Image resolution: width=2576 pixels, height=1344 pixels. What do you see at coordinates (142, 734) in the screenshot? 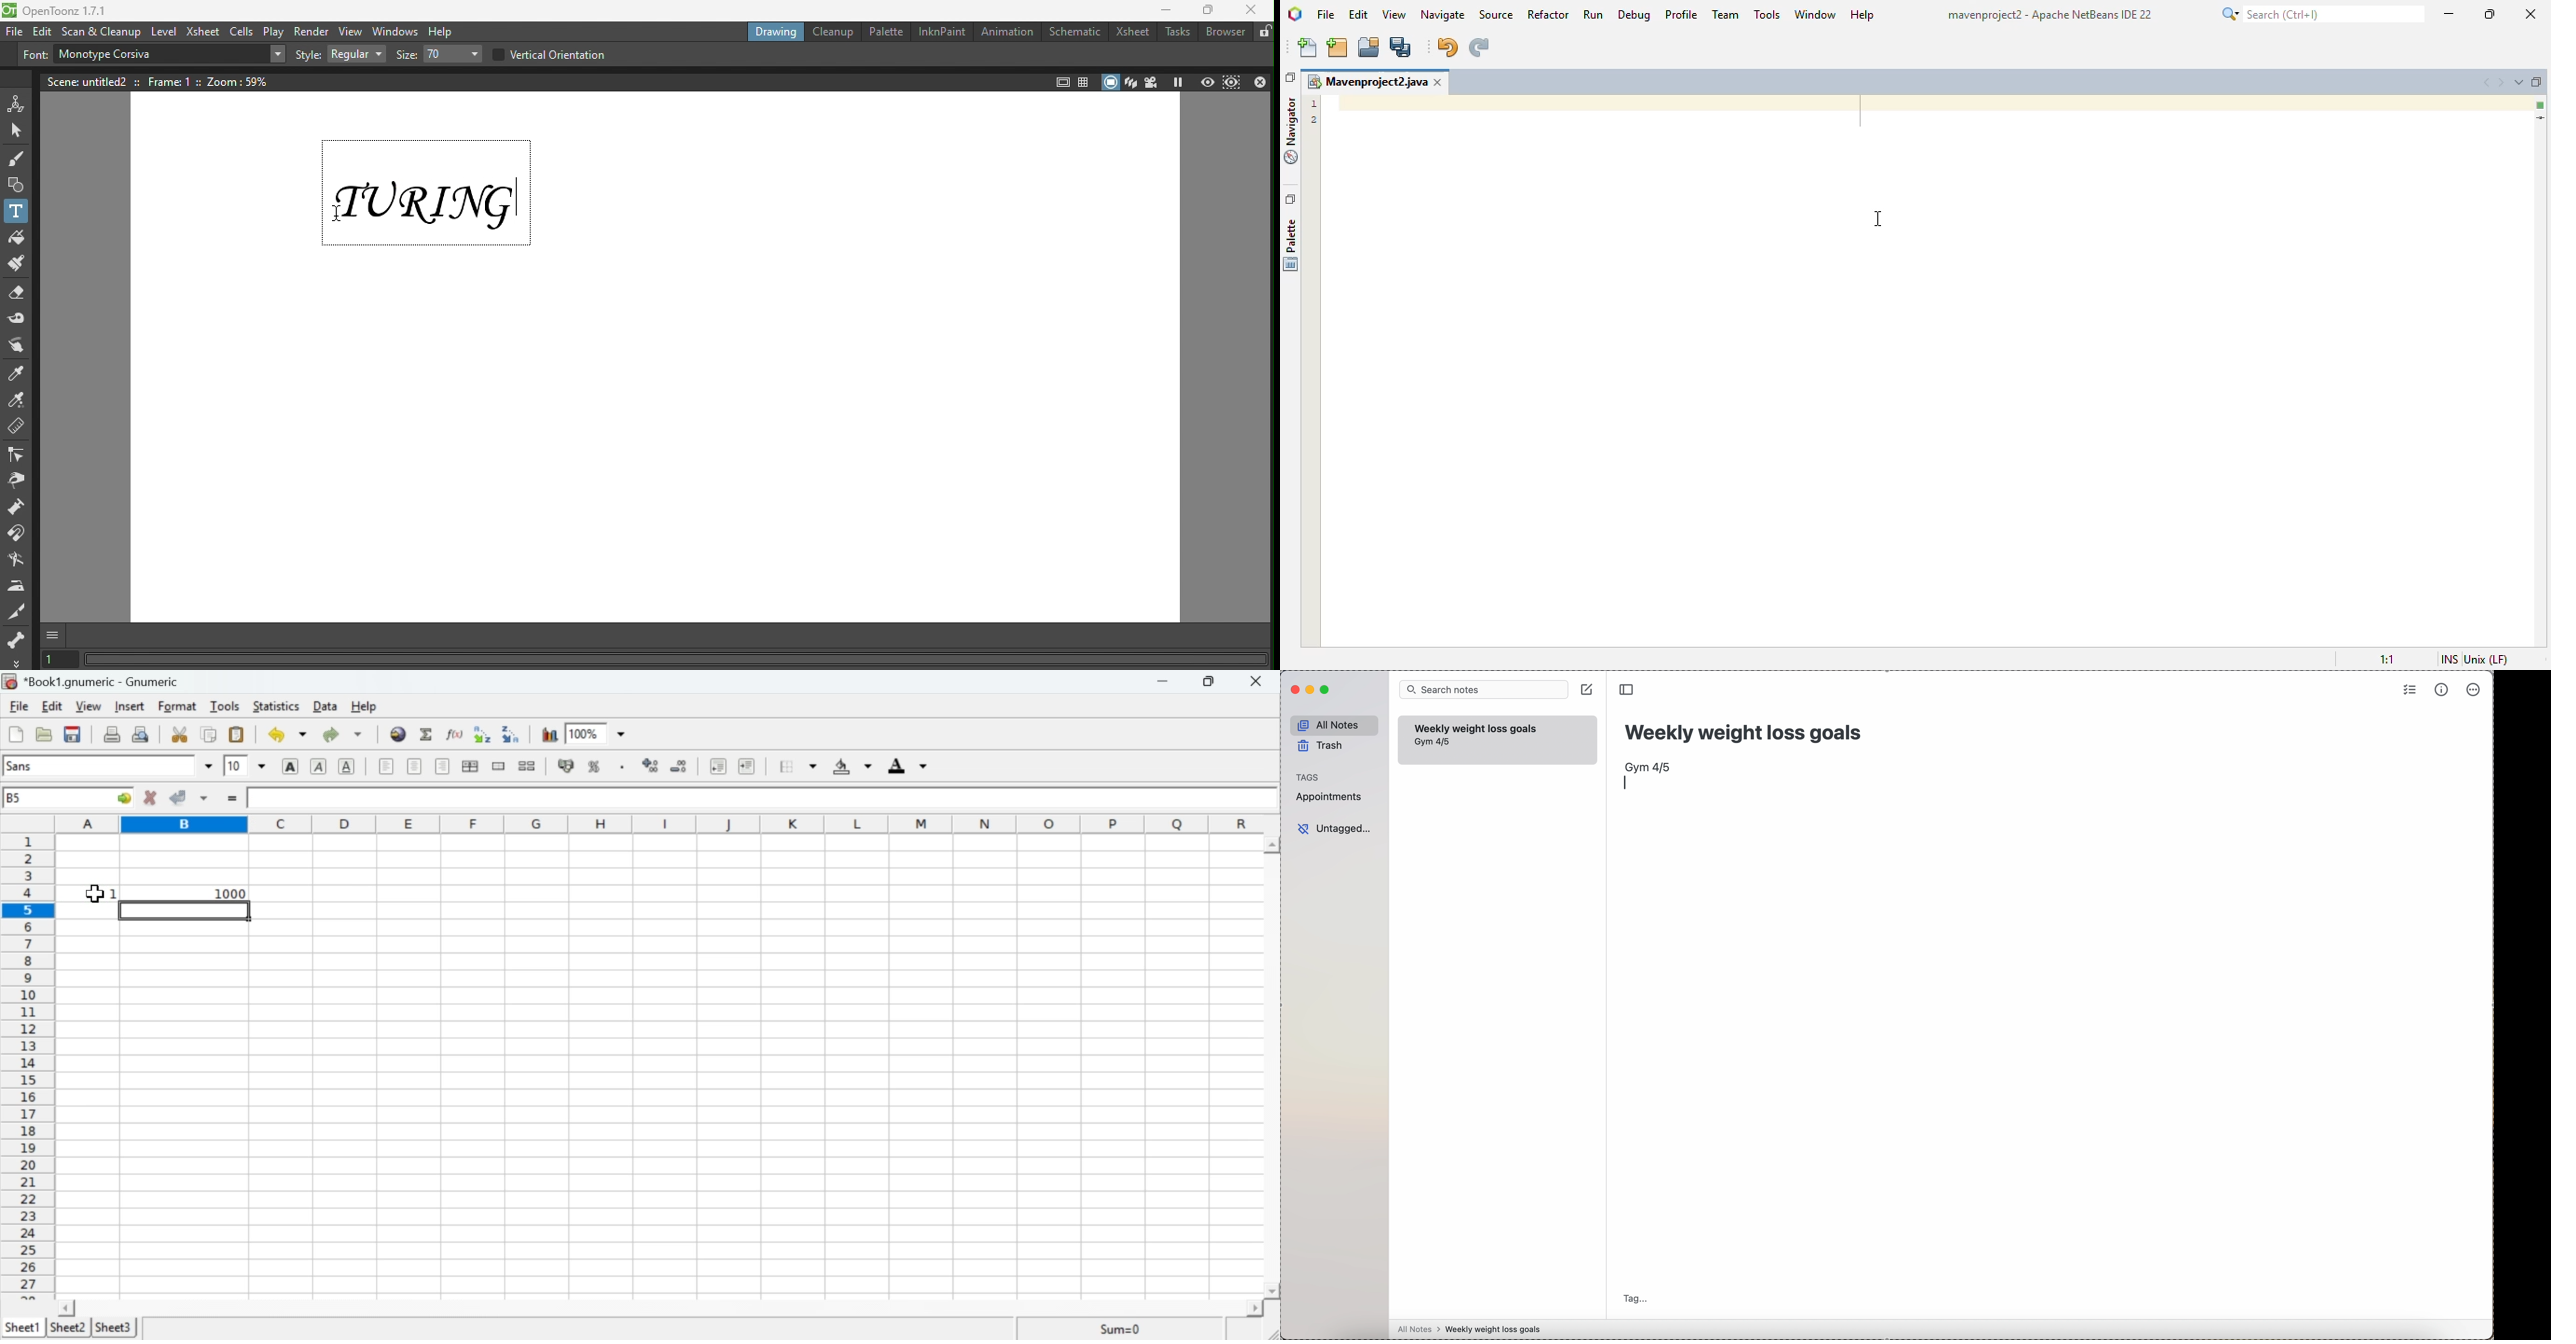
I see `Print preview` at bounding box center [142, 734].